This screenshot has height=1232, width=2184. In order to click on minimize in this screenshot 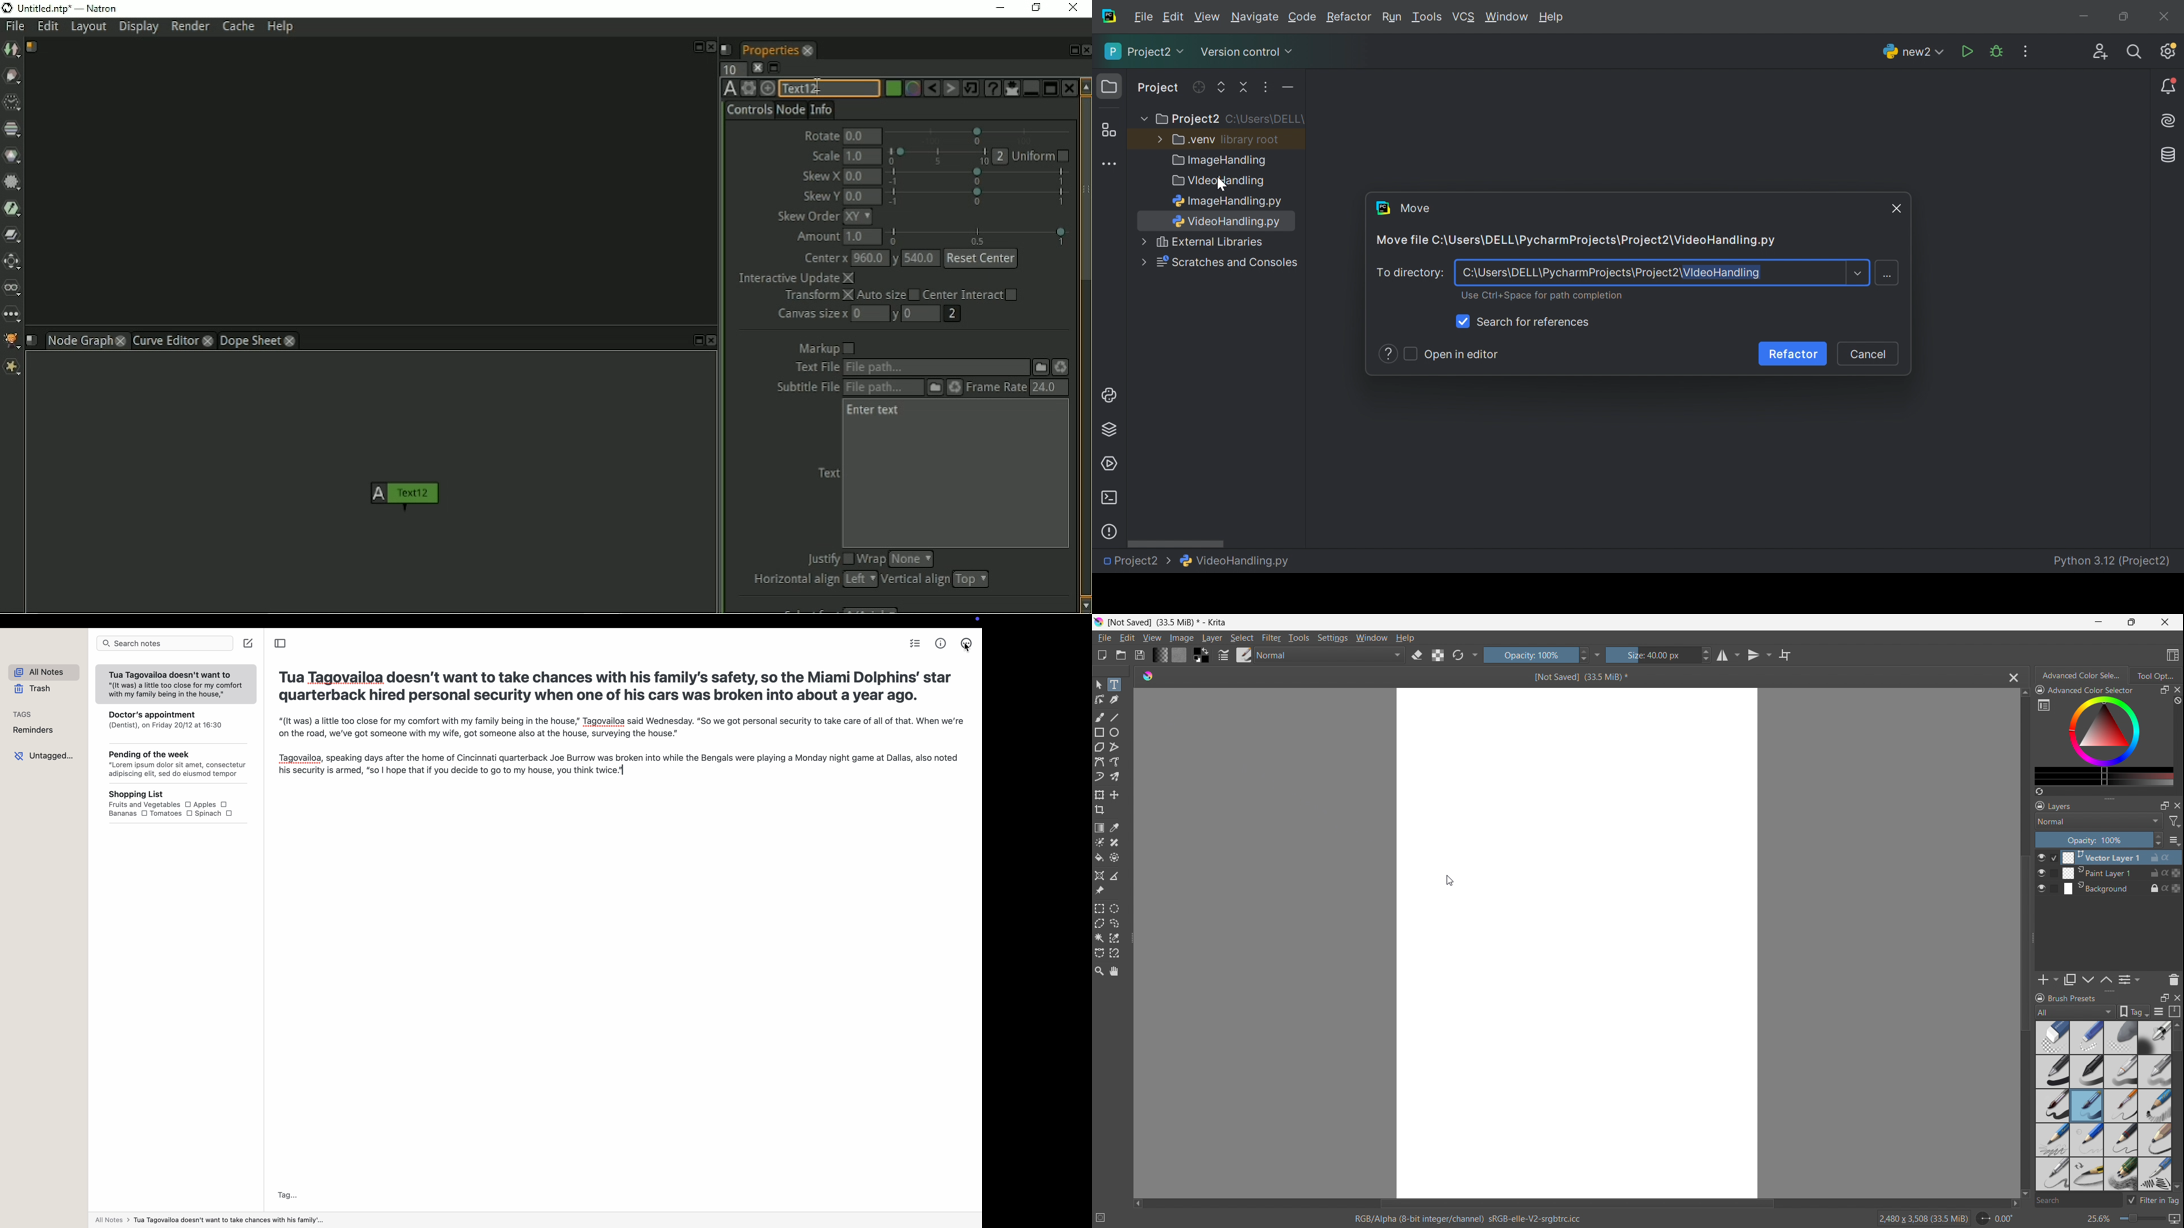, I will do `click(2099, 621)`.